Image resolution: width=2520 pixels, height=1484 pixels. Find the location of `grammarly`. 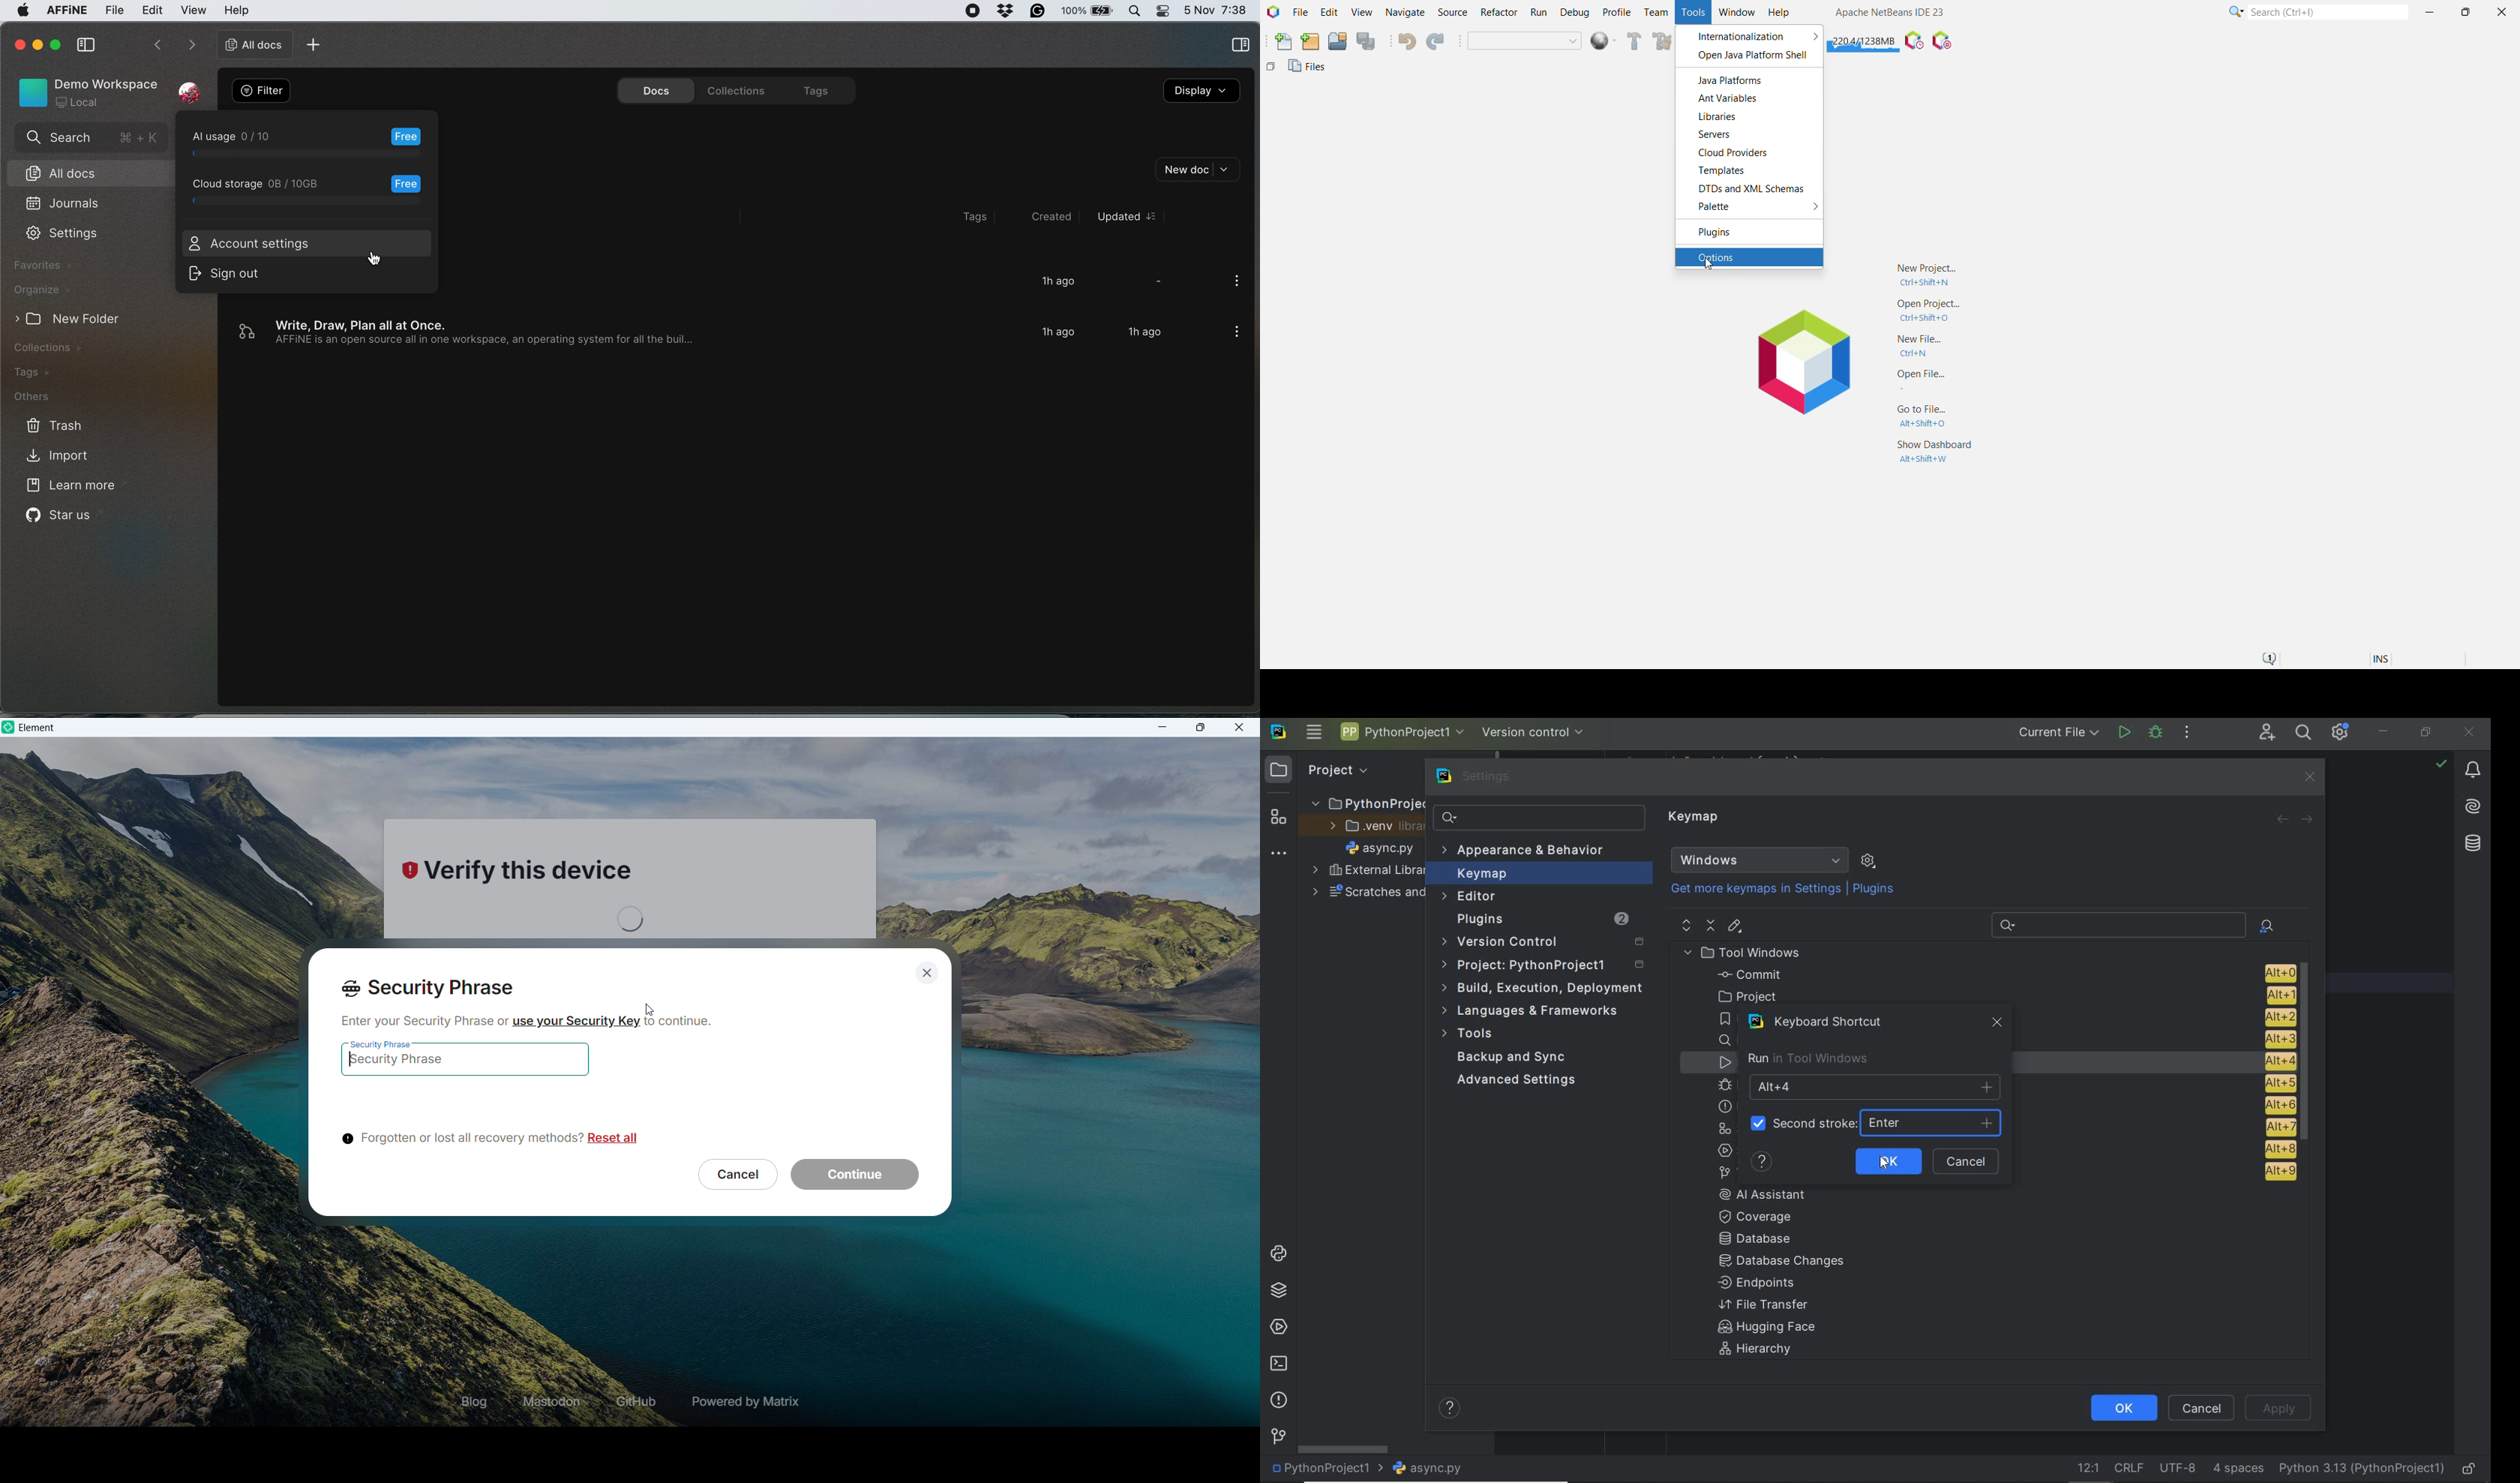

grammarly is located at coordinates (1039, 11).